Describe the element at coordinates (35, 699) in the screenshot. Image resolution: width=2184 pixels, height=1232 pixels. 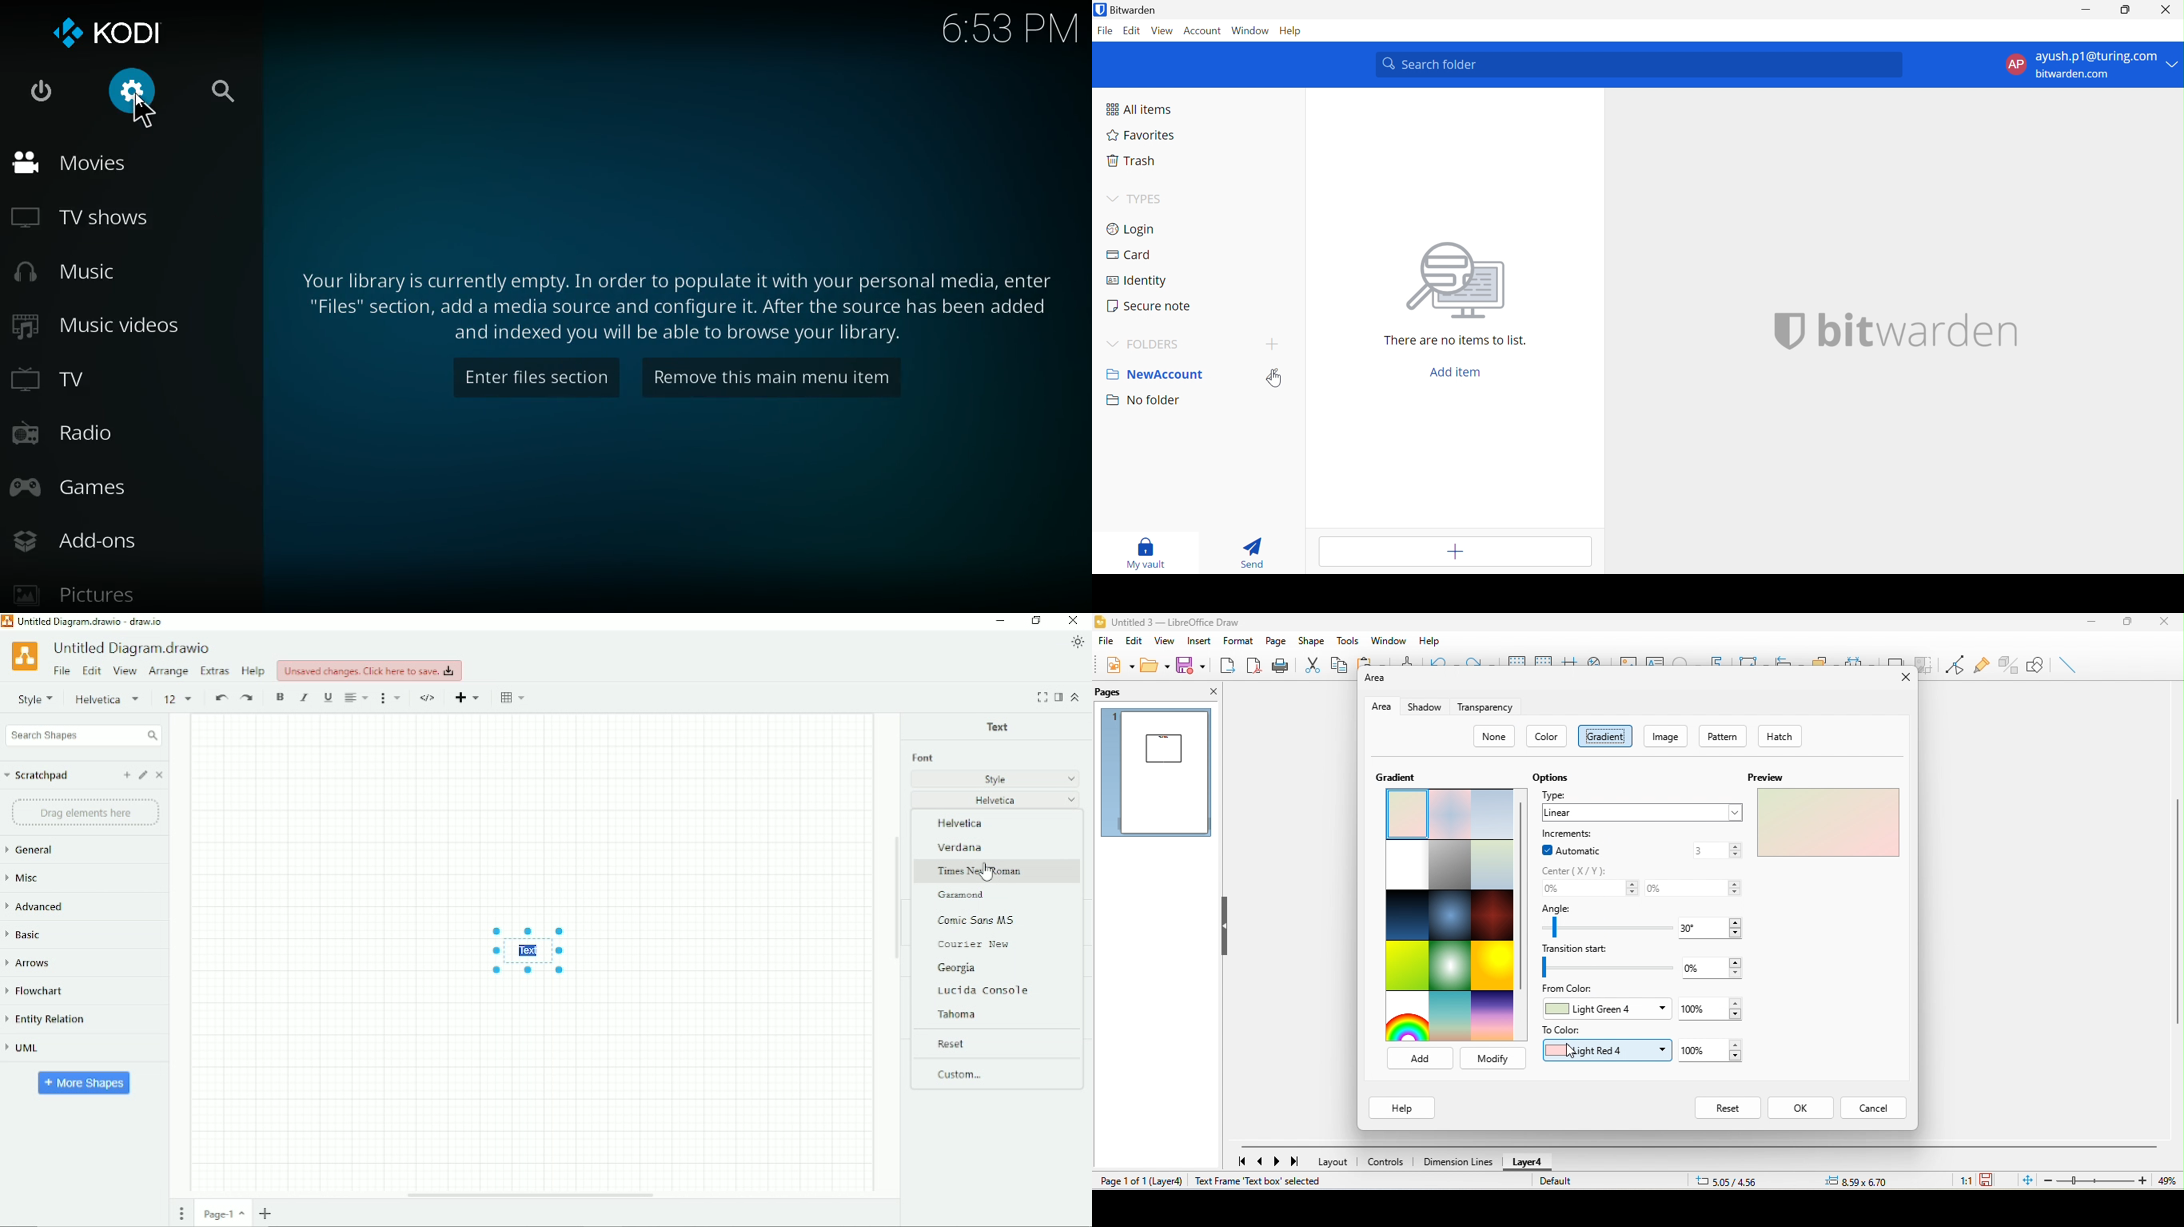
I see `Style` at that location.